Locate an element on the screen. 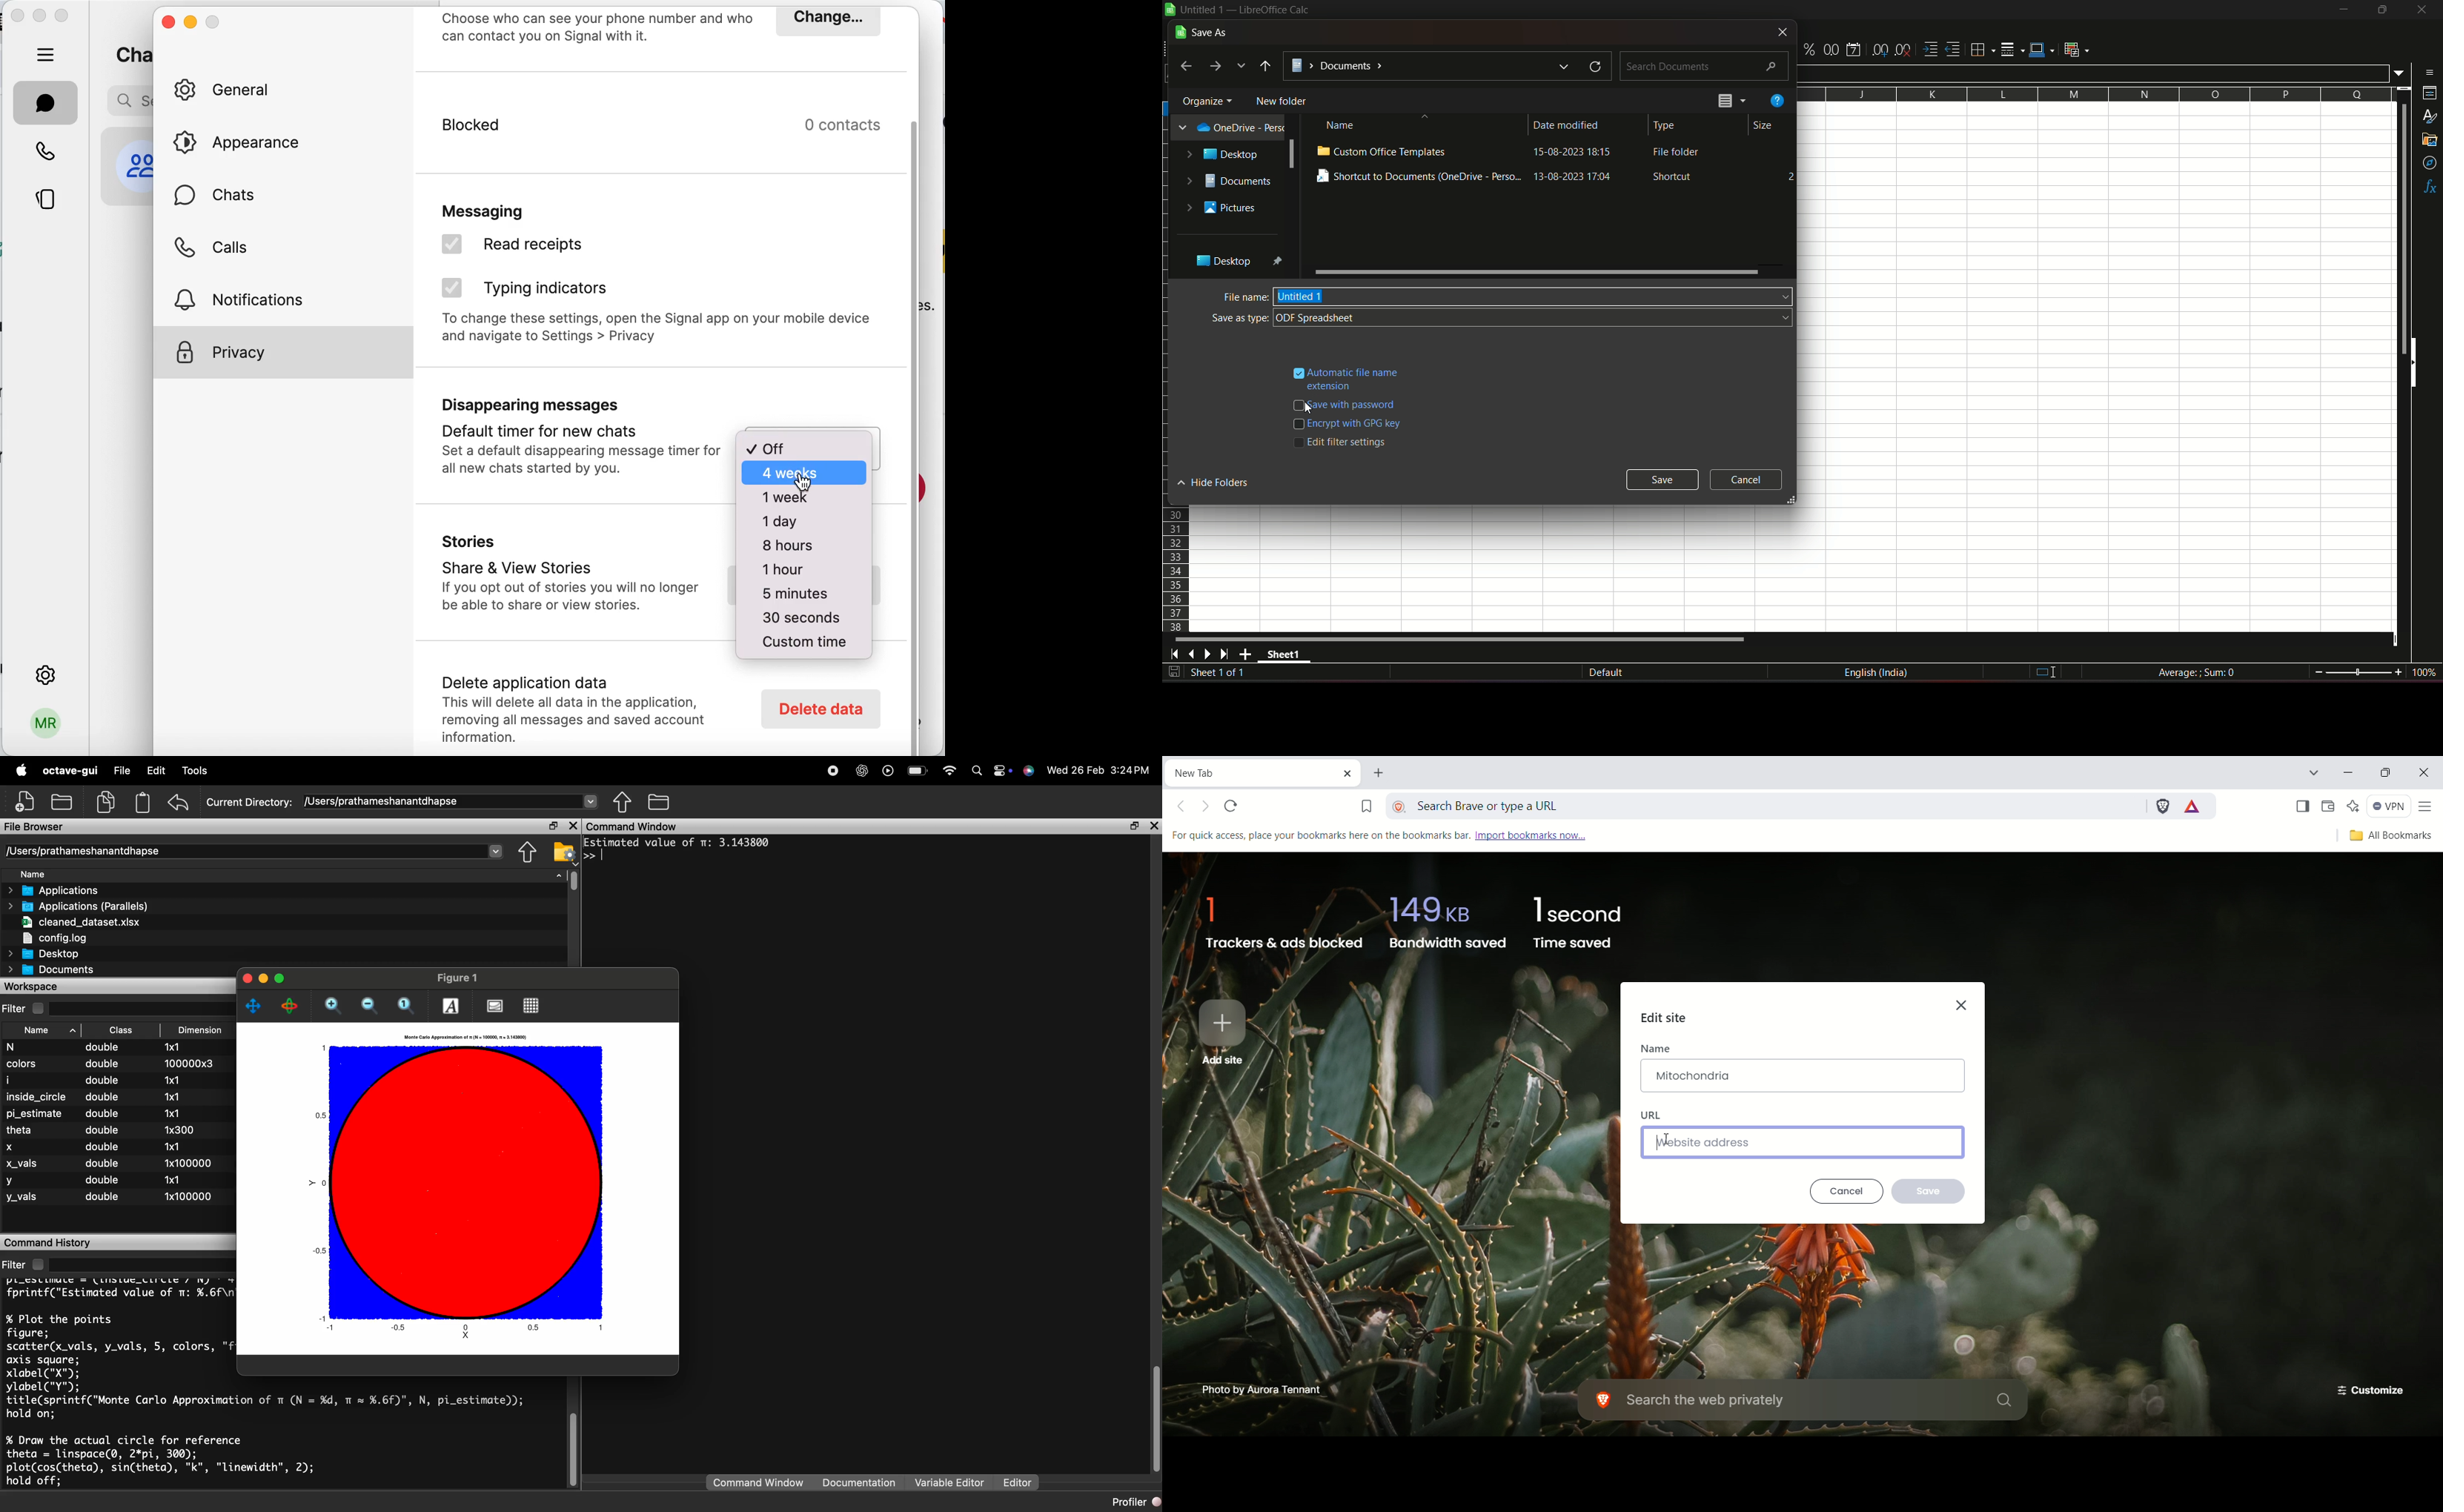 Image resolution: width=2464 pixels, height=1512 pixels. 1x1 is located at coordinates (172, 1047).